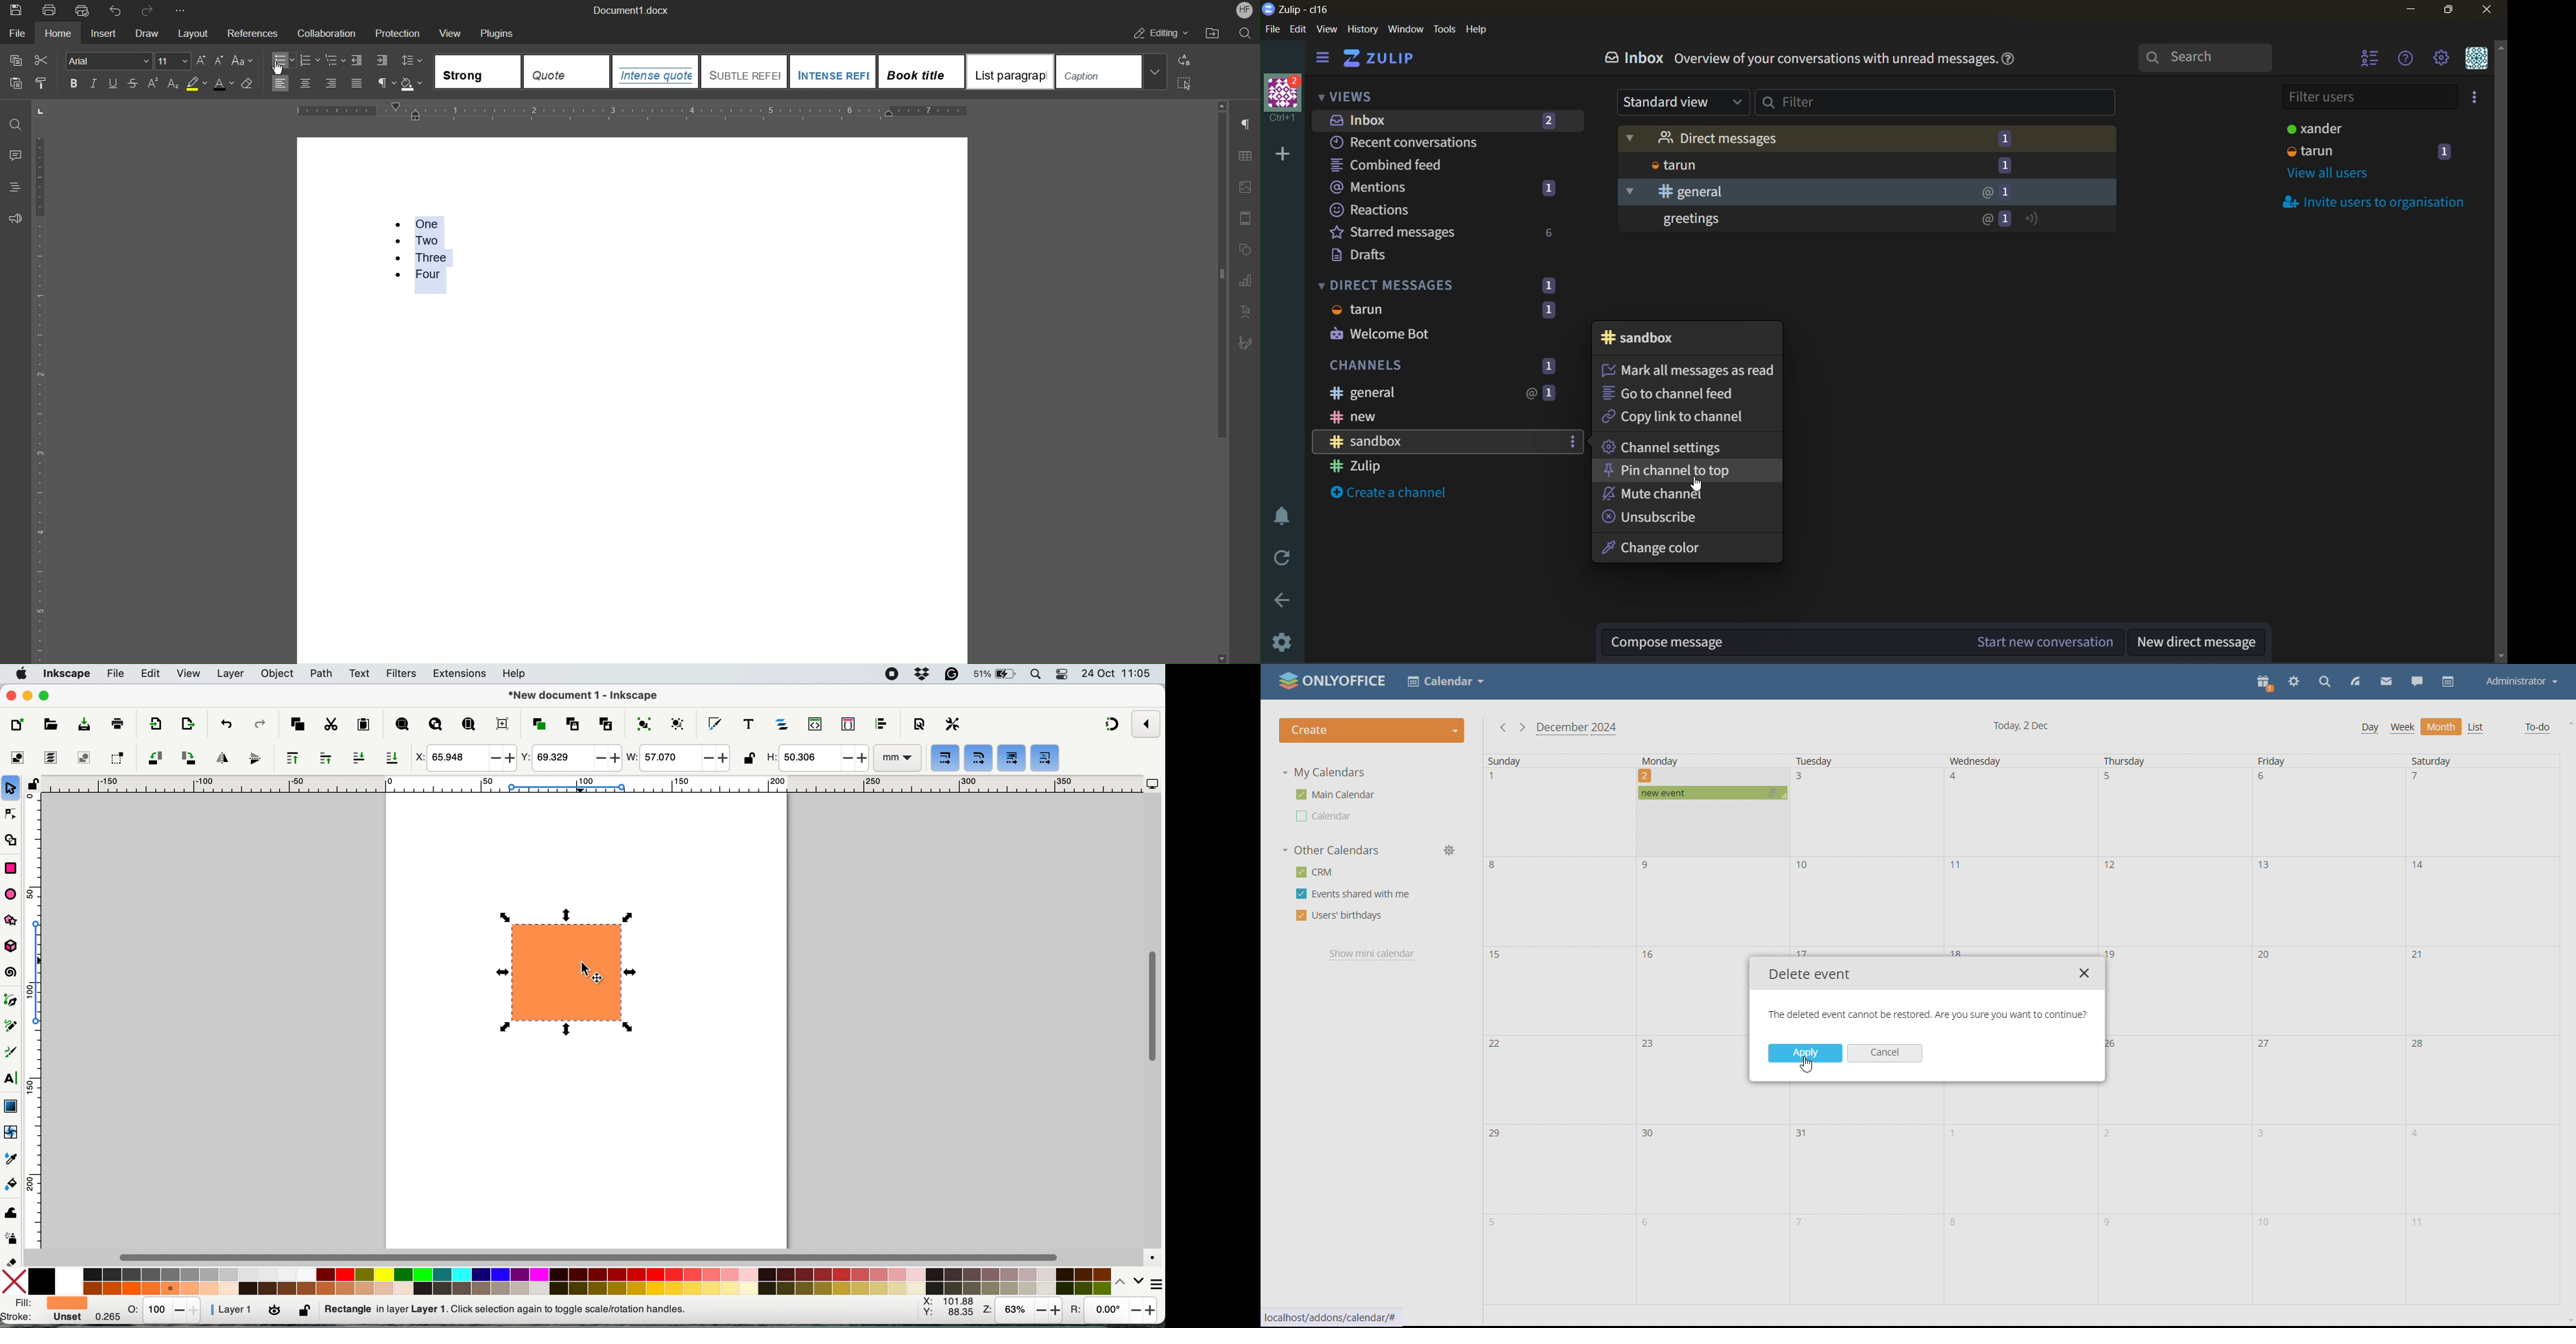 This screenshot has width=2576, height=1344. I want to click on close, so click(2085, 974).